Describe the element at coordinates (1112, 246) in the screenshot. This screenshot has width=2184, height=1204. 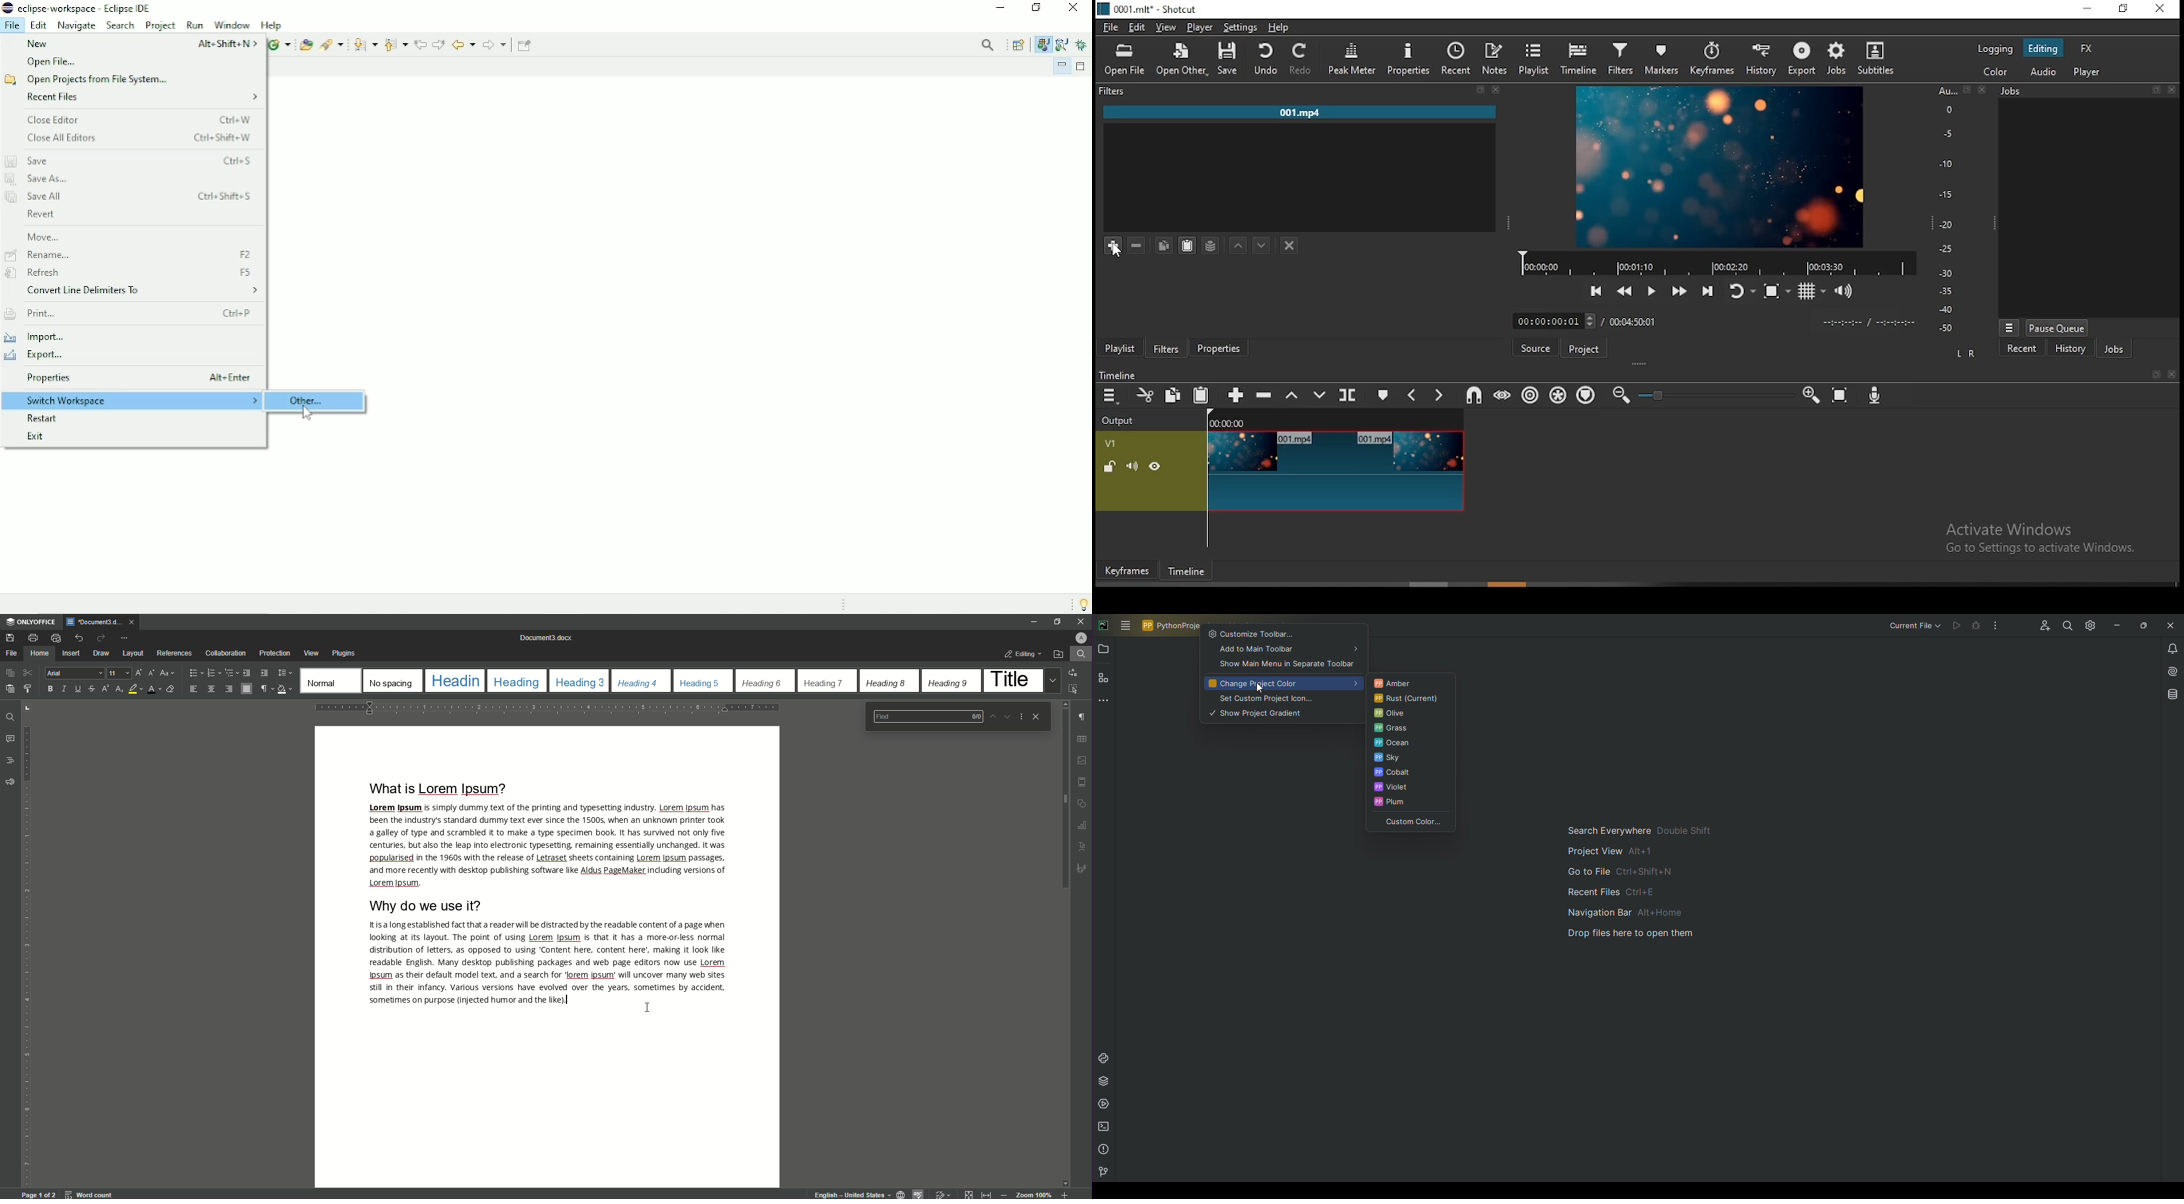
I see `add filter` at that location.